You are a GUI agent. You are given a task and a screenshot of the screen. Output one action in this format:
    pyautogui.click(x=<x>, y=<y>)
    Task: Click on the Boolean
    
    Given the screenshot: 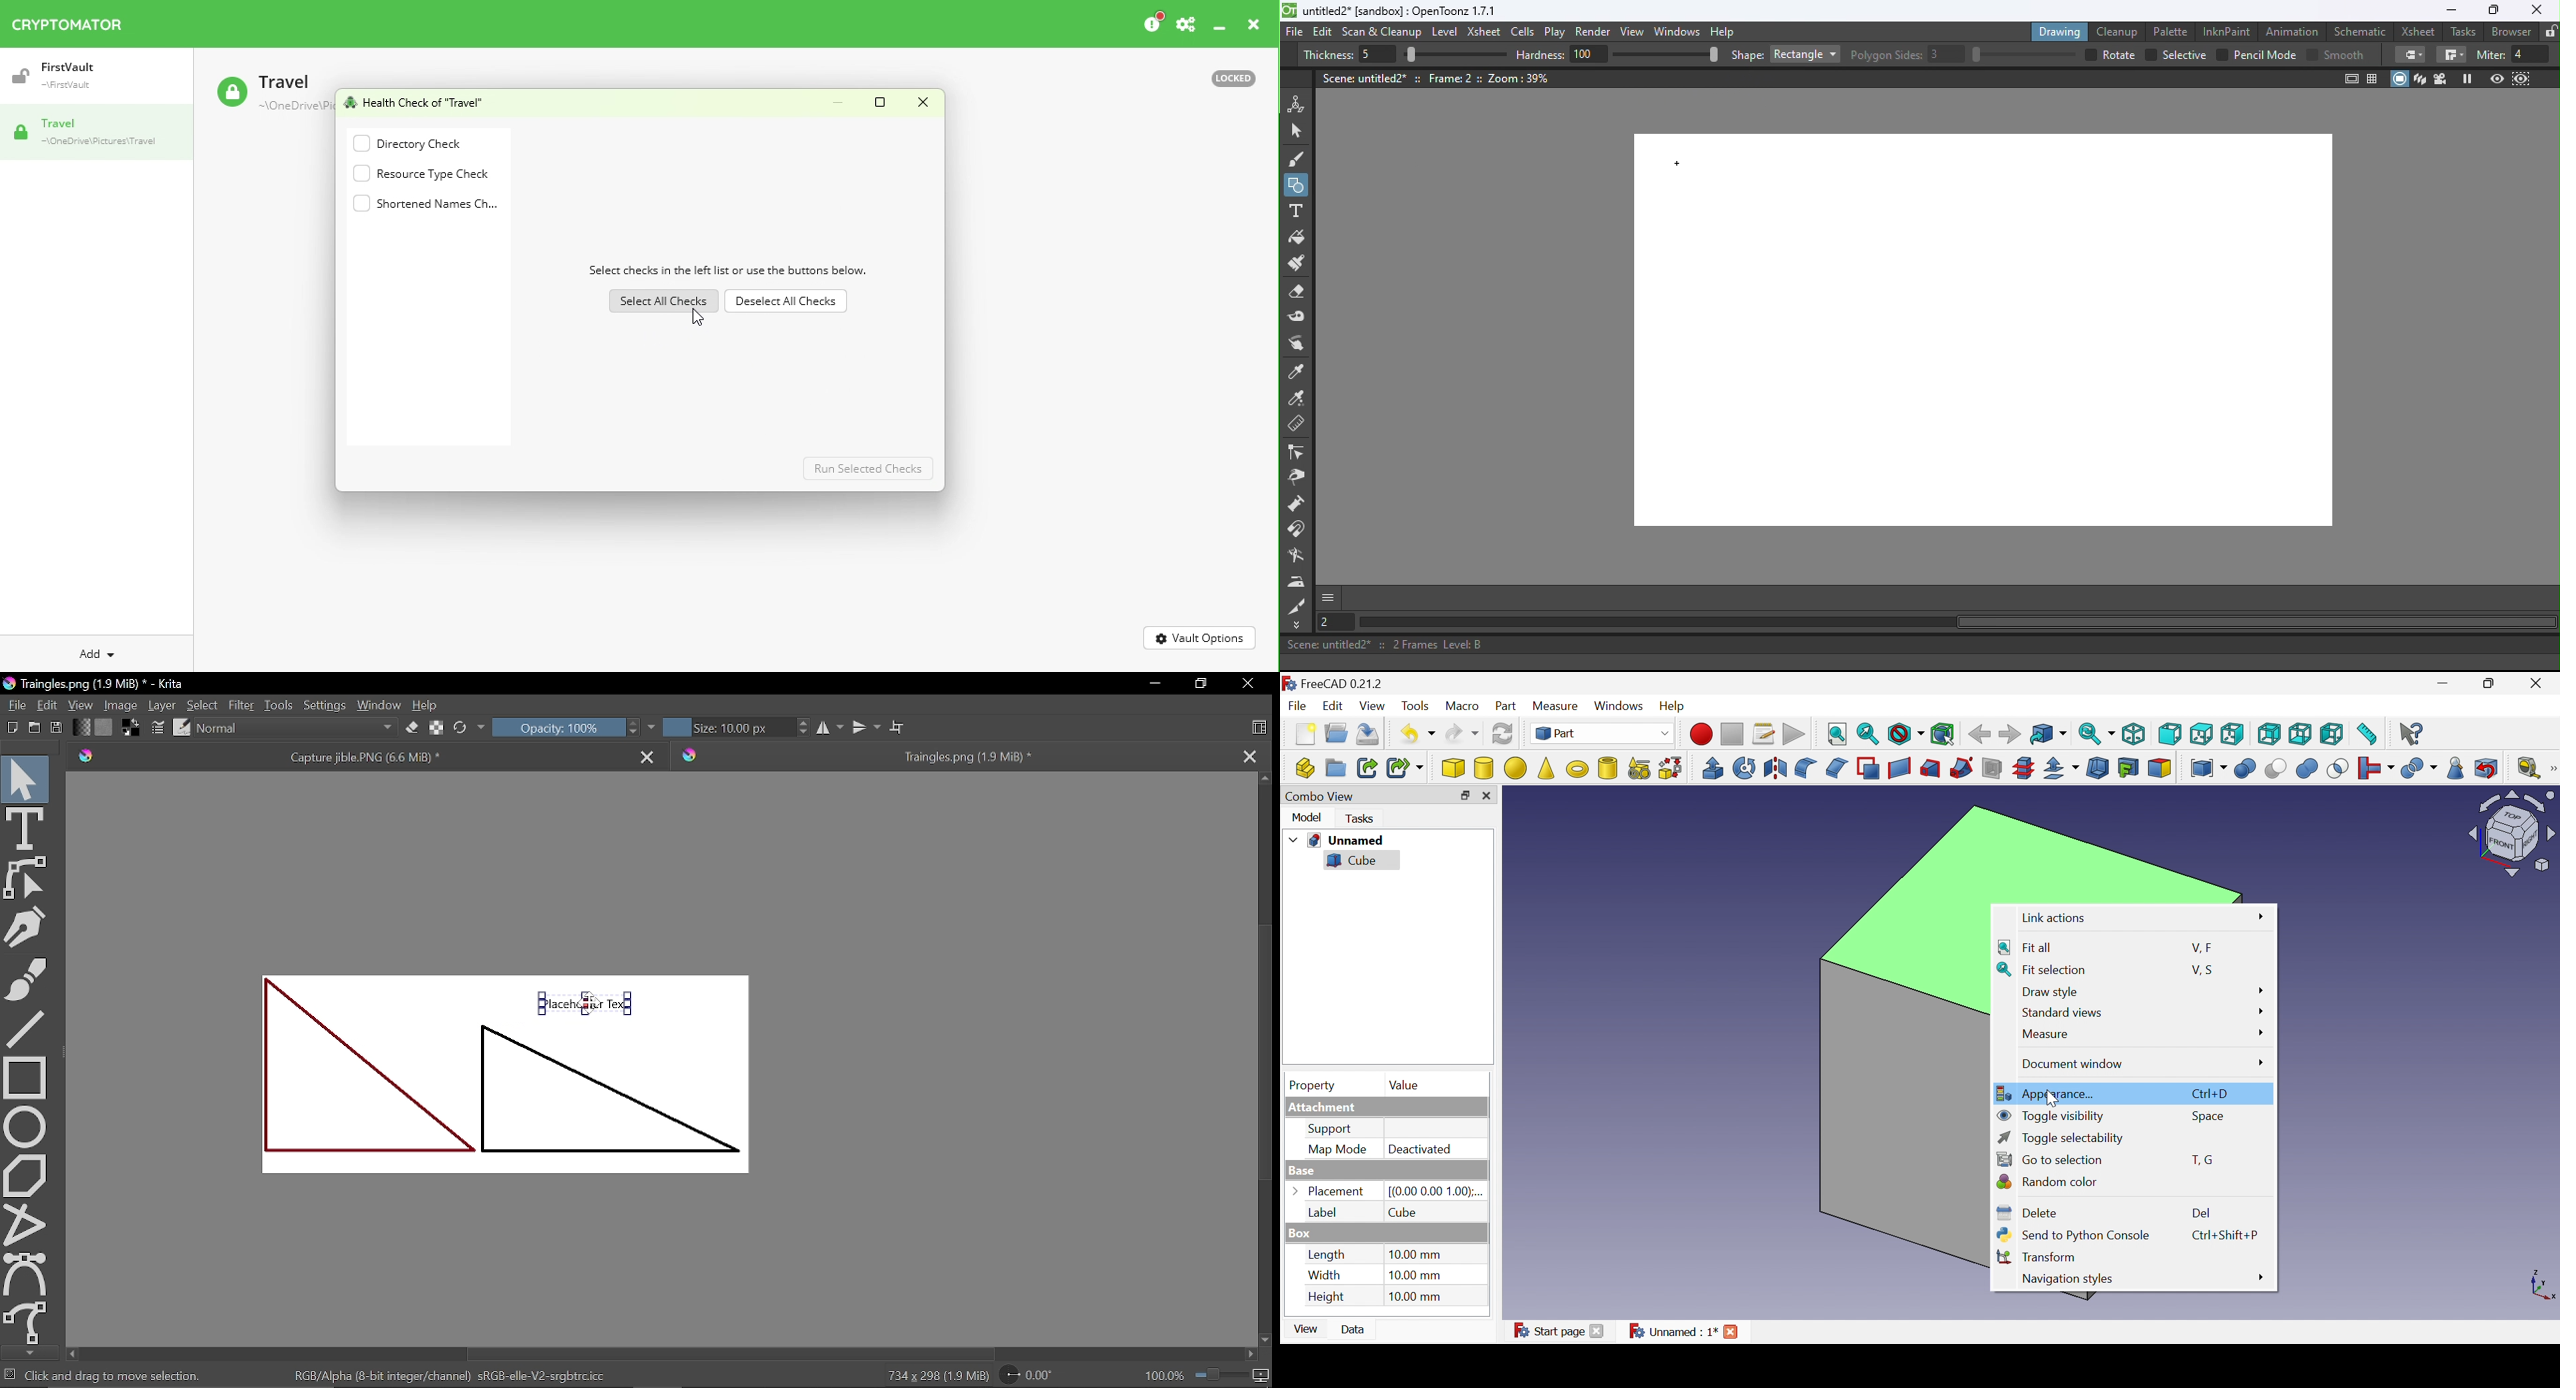 What is the action you would take?
    pyautogui.click(x=2246, y=768)
    